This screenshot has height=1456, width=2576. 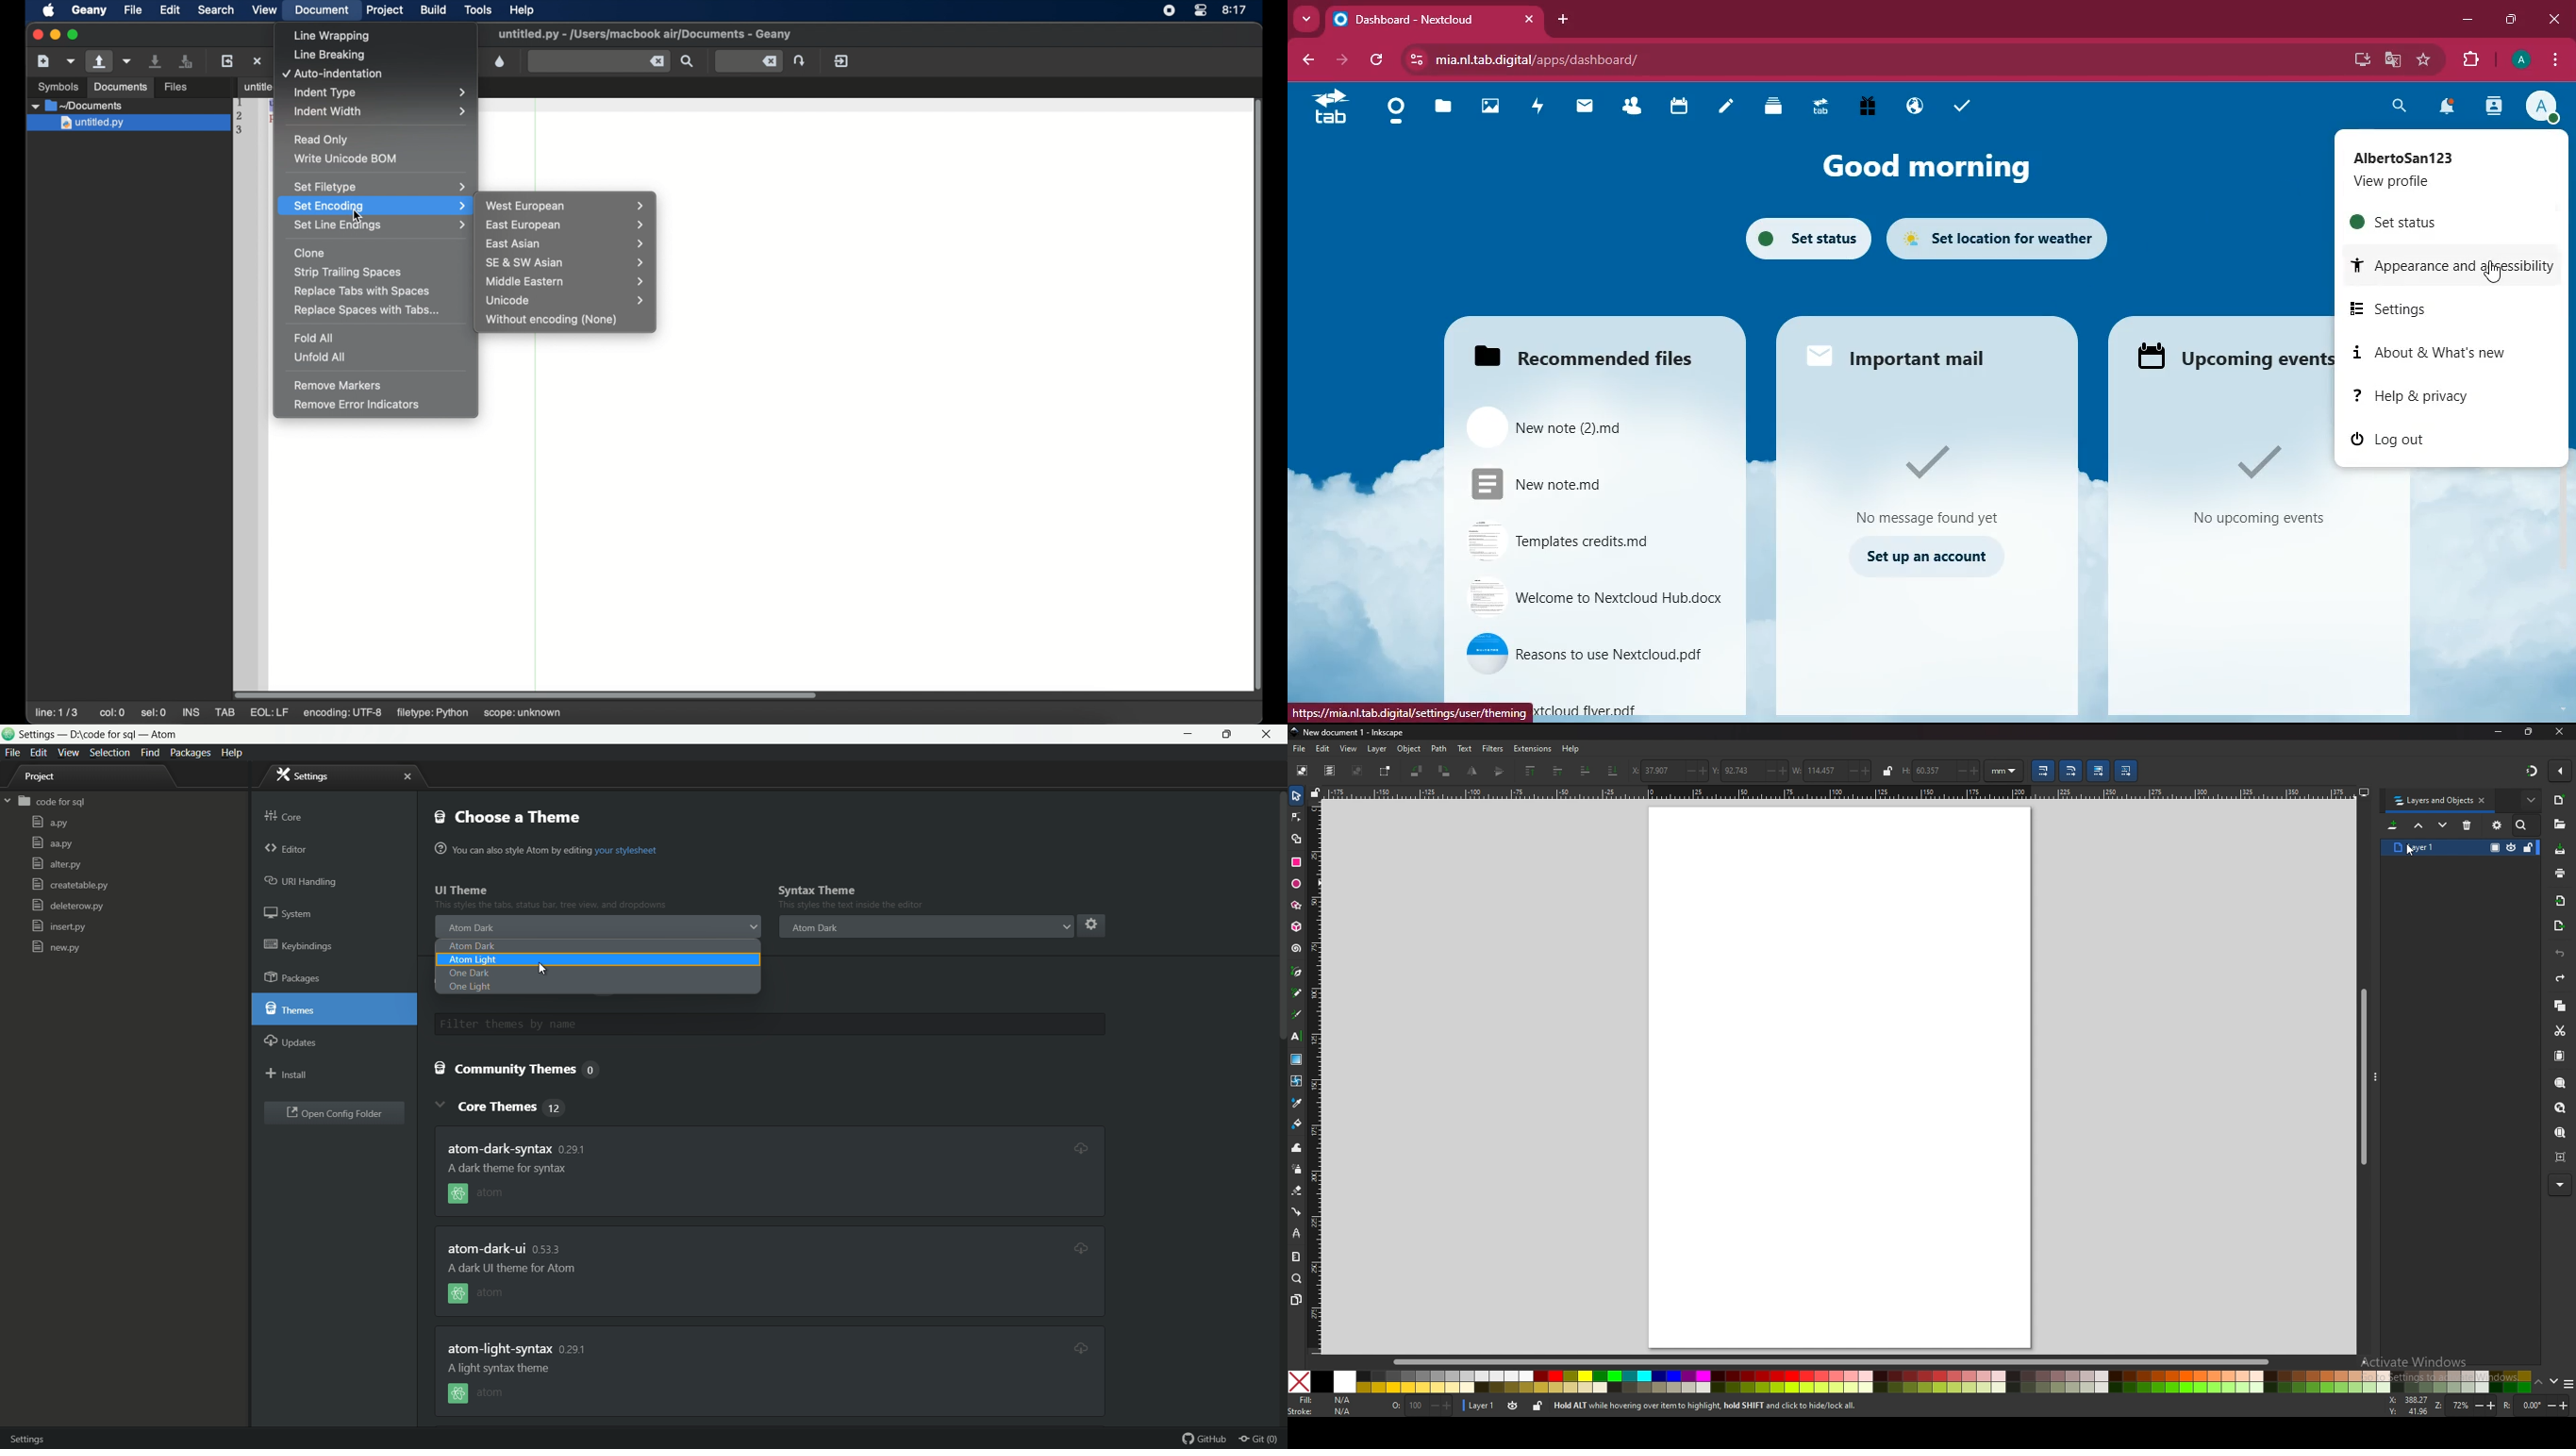 What do you see at coordinates (2467, 825) in the screenshot?
I see `delete` at bounding box center [2467, 825].